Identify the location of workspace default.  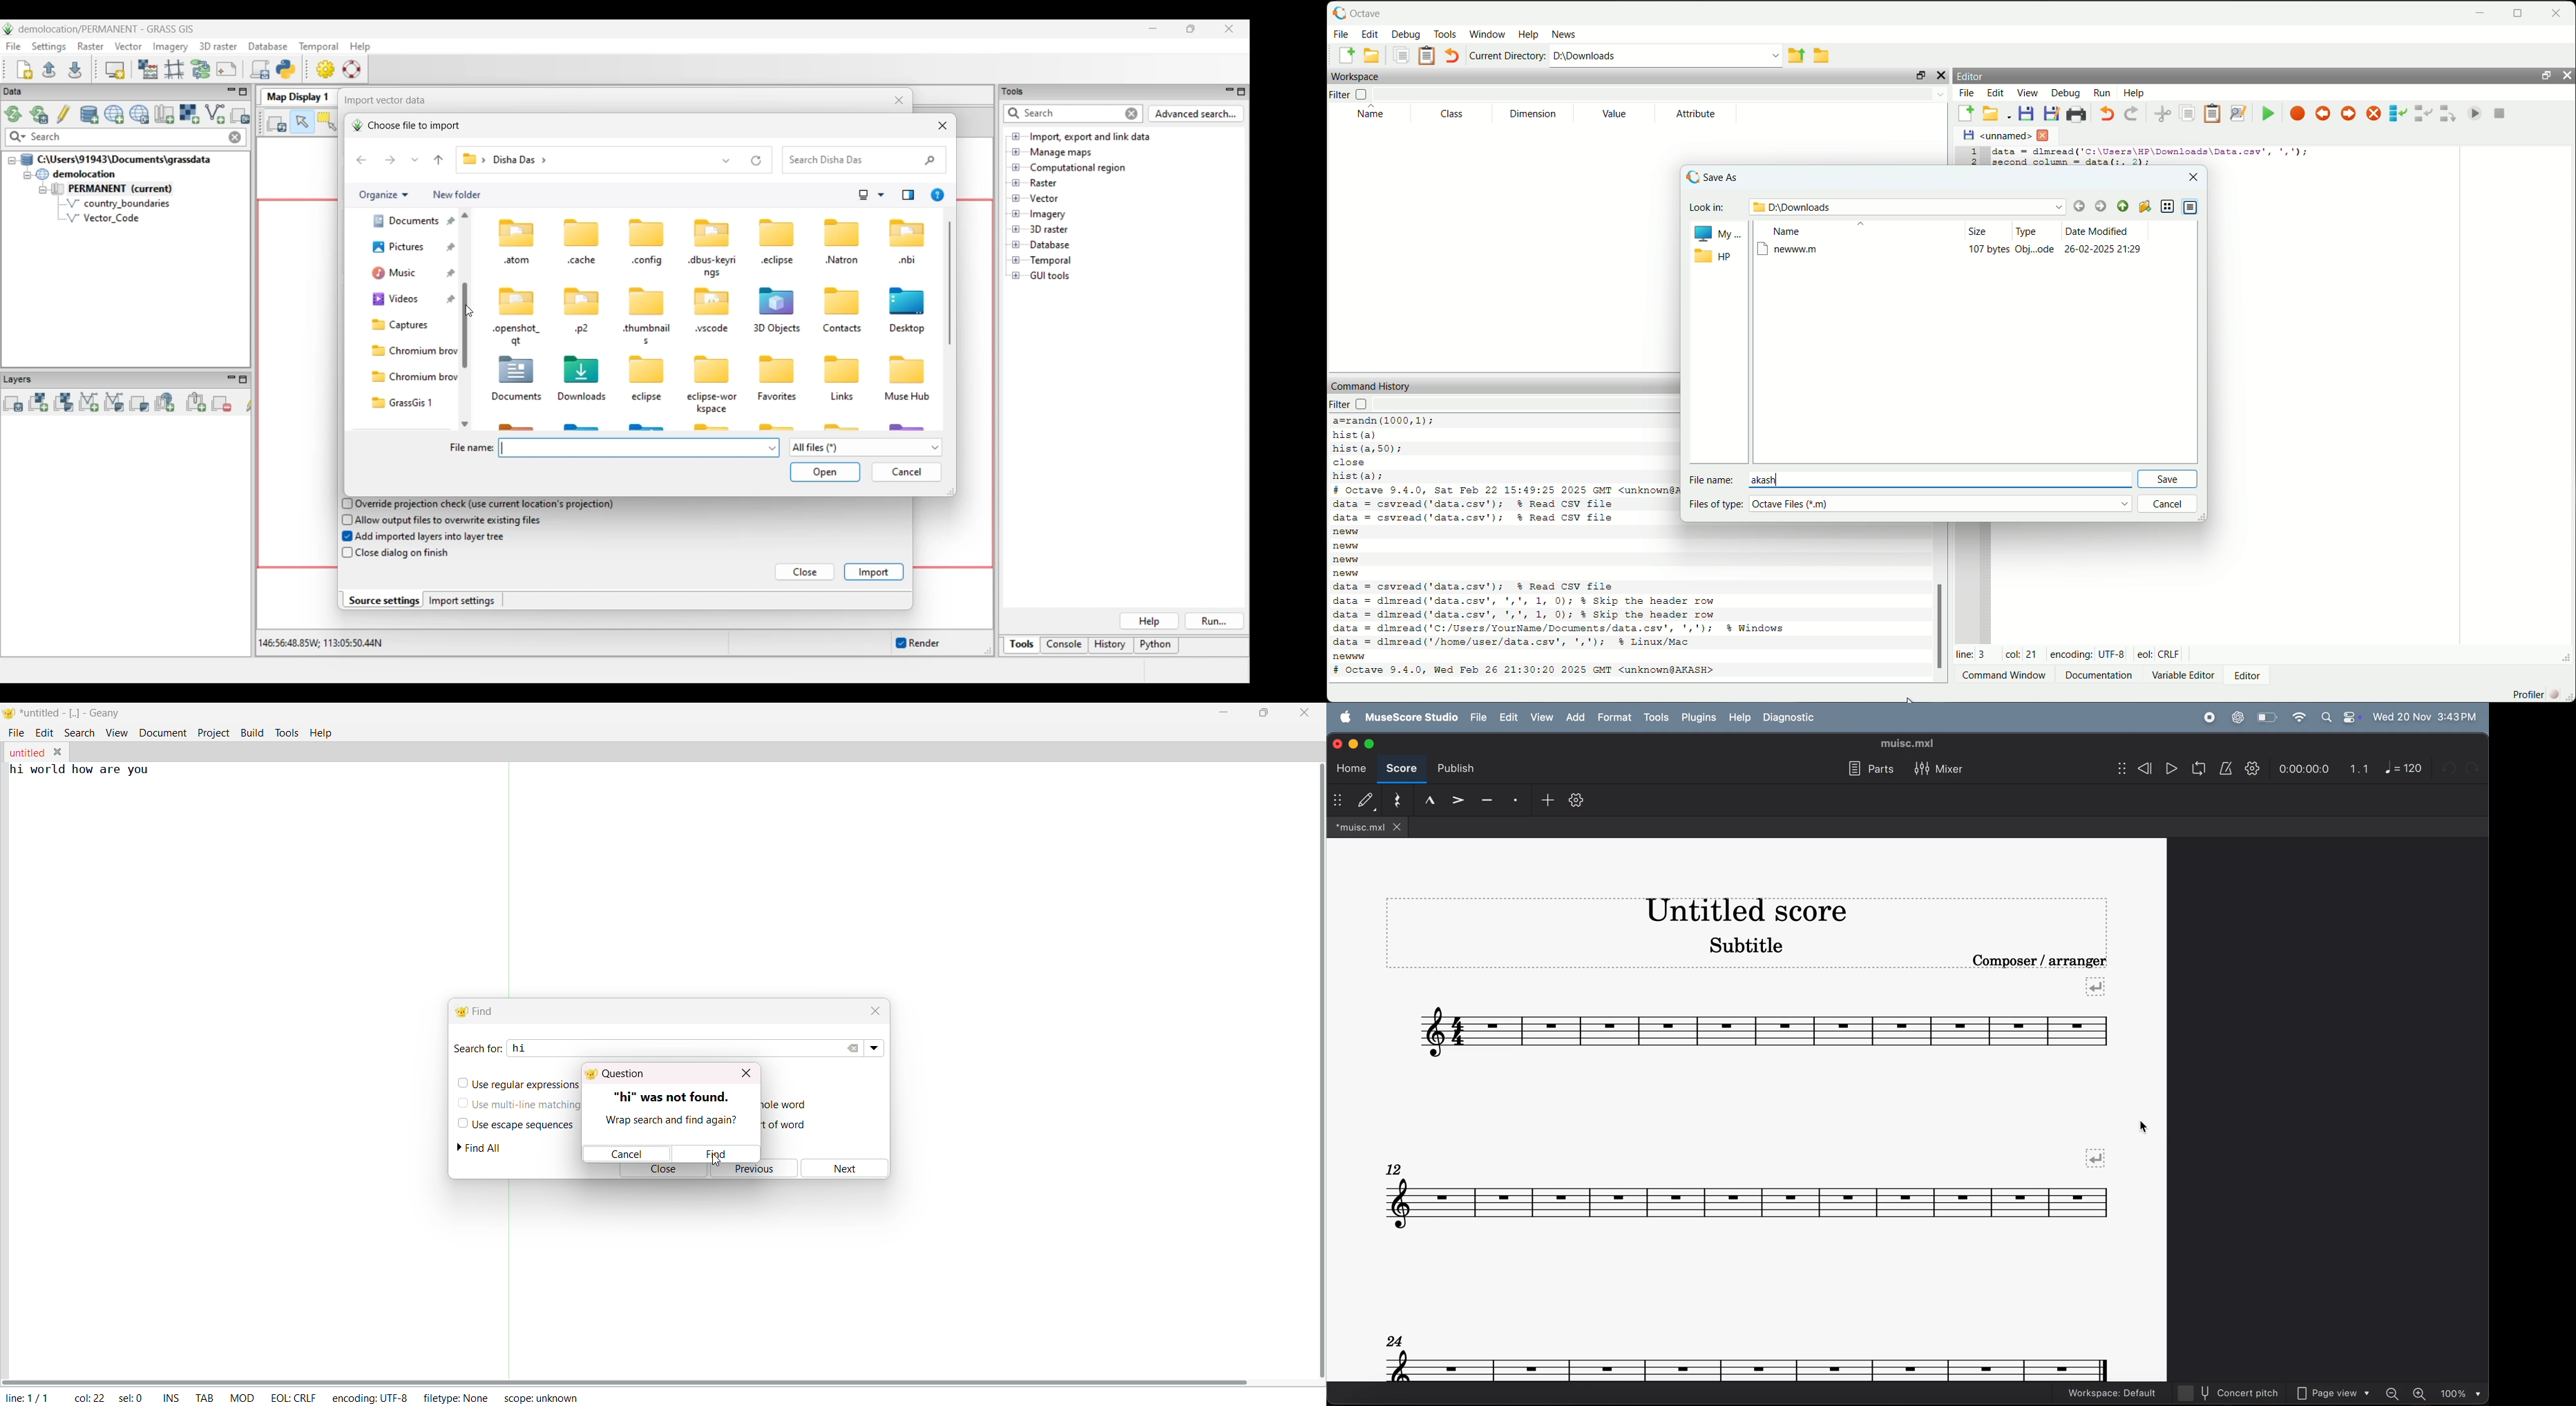
(2106, 1394).